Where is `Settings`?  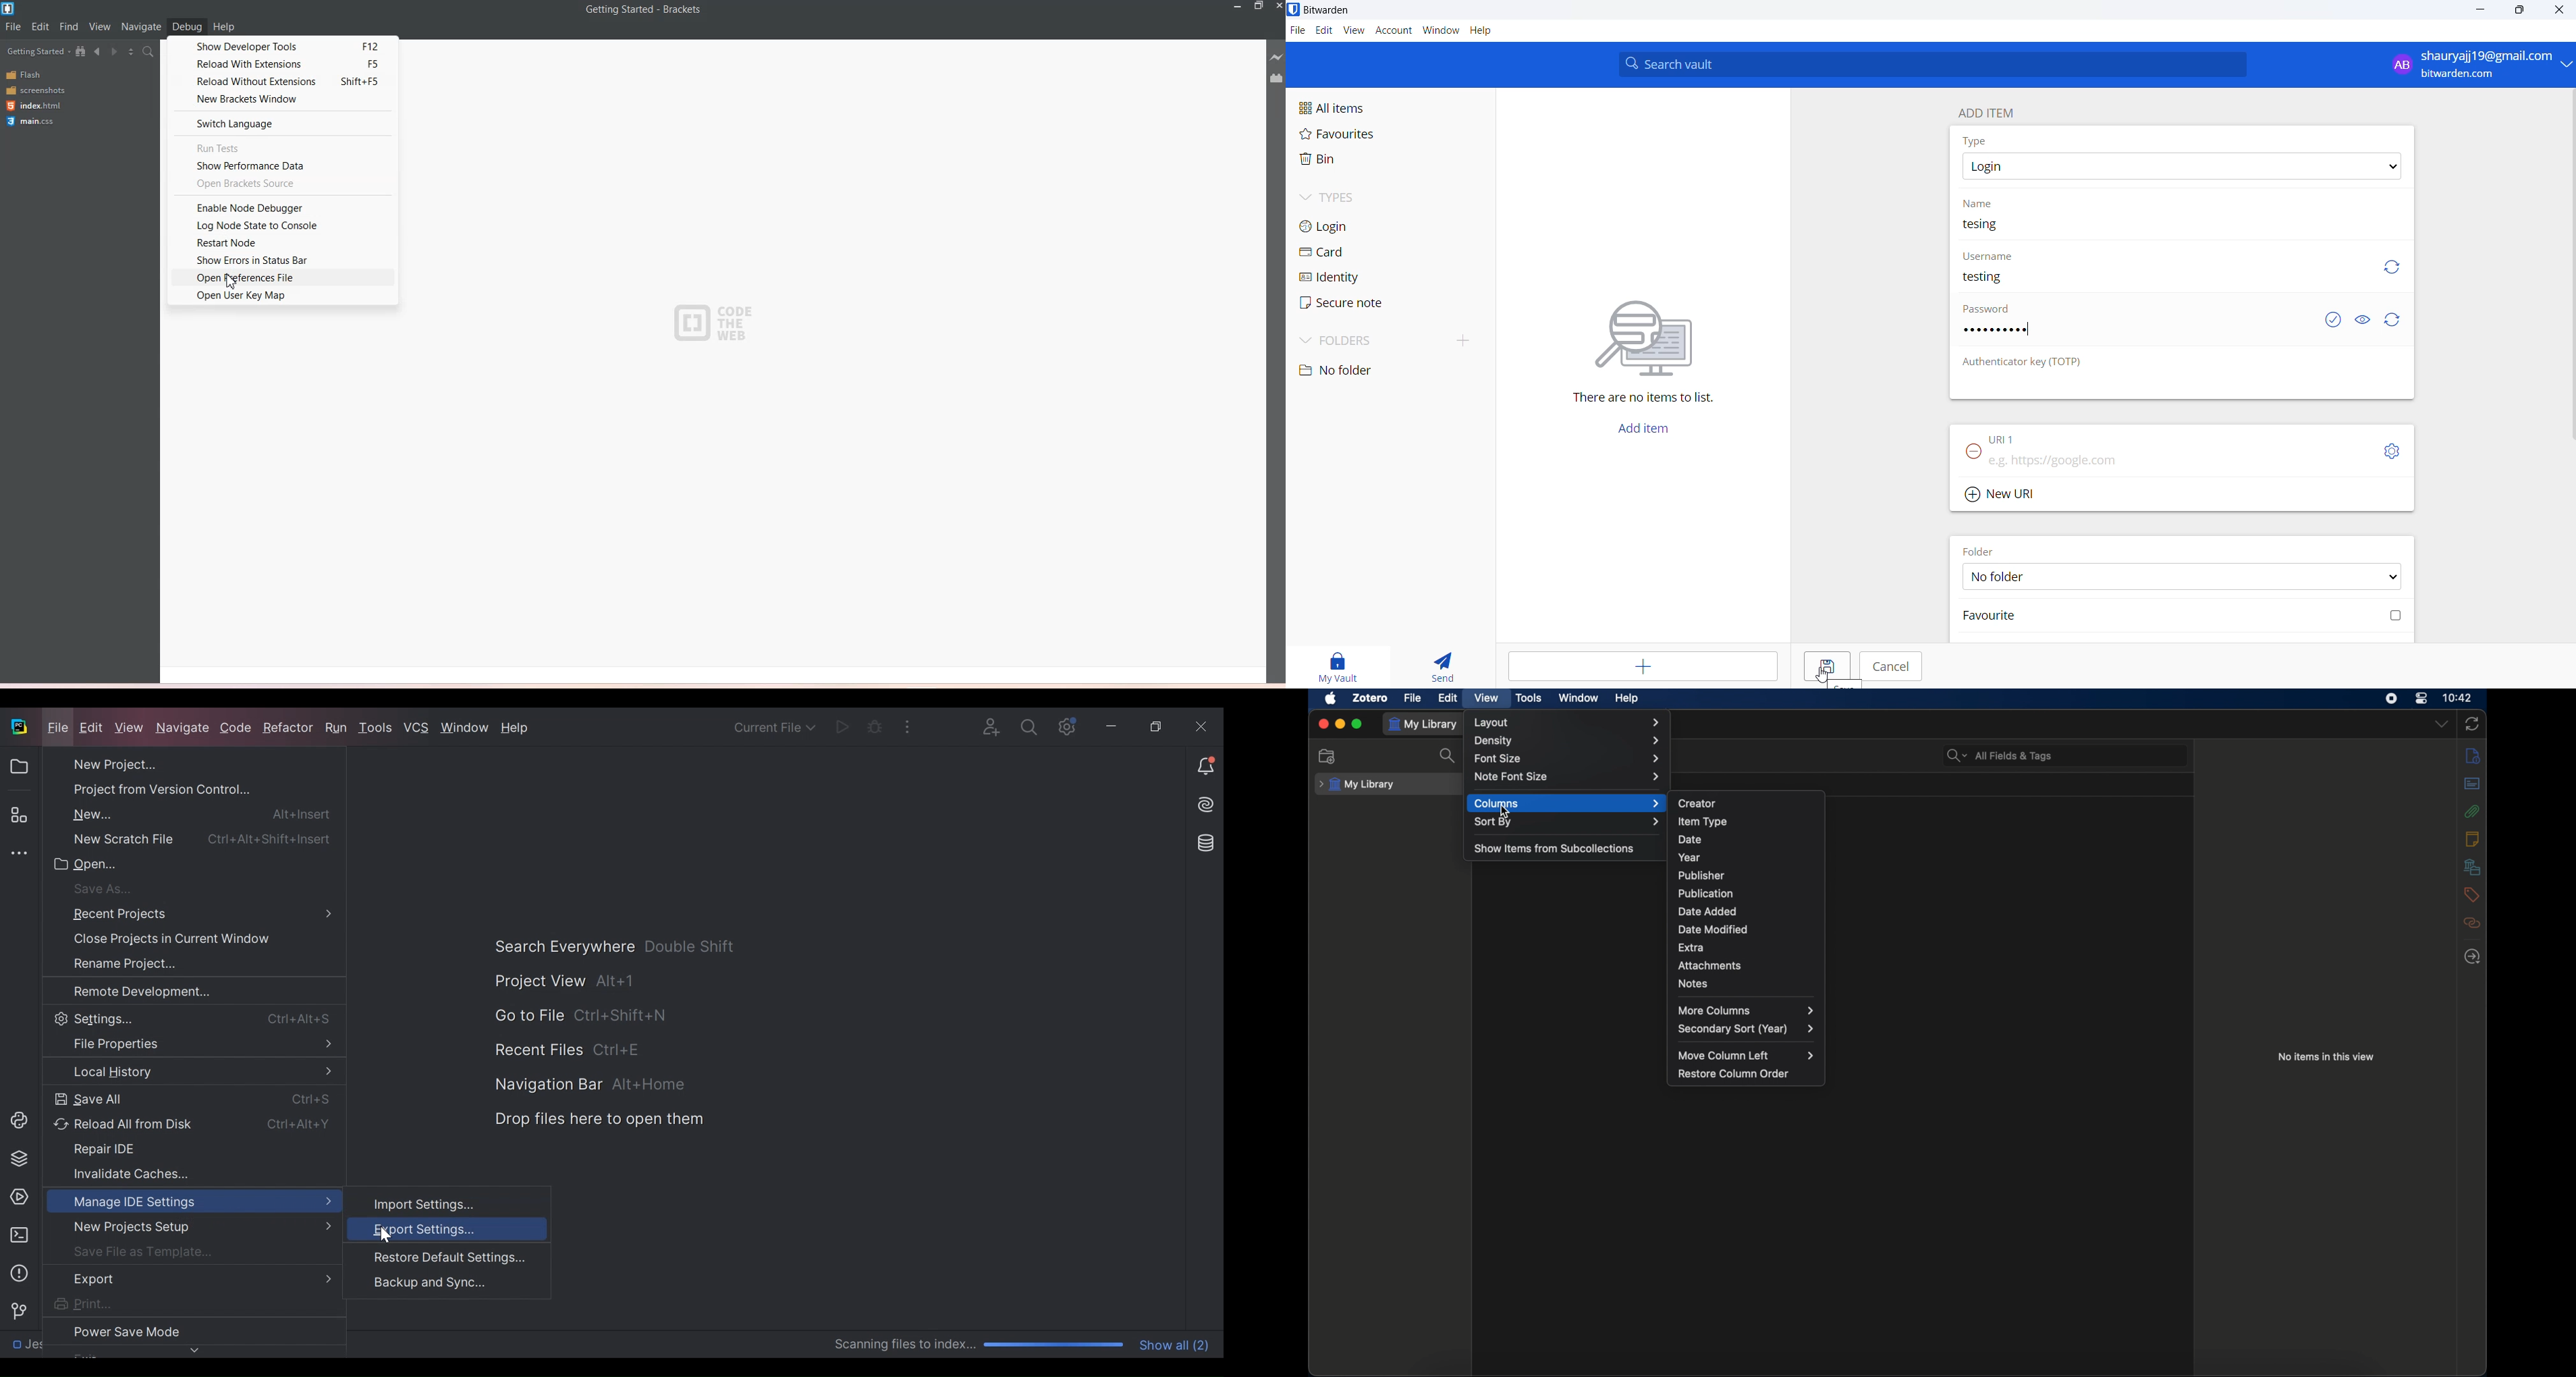
Settings is located at coordinates (1064, 725).